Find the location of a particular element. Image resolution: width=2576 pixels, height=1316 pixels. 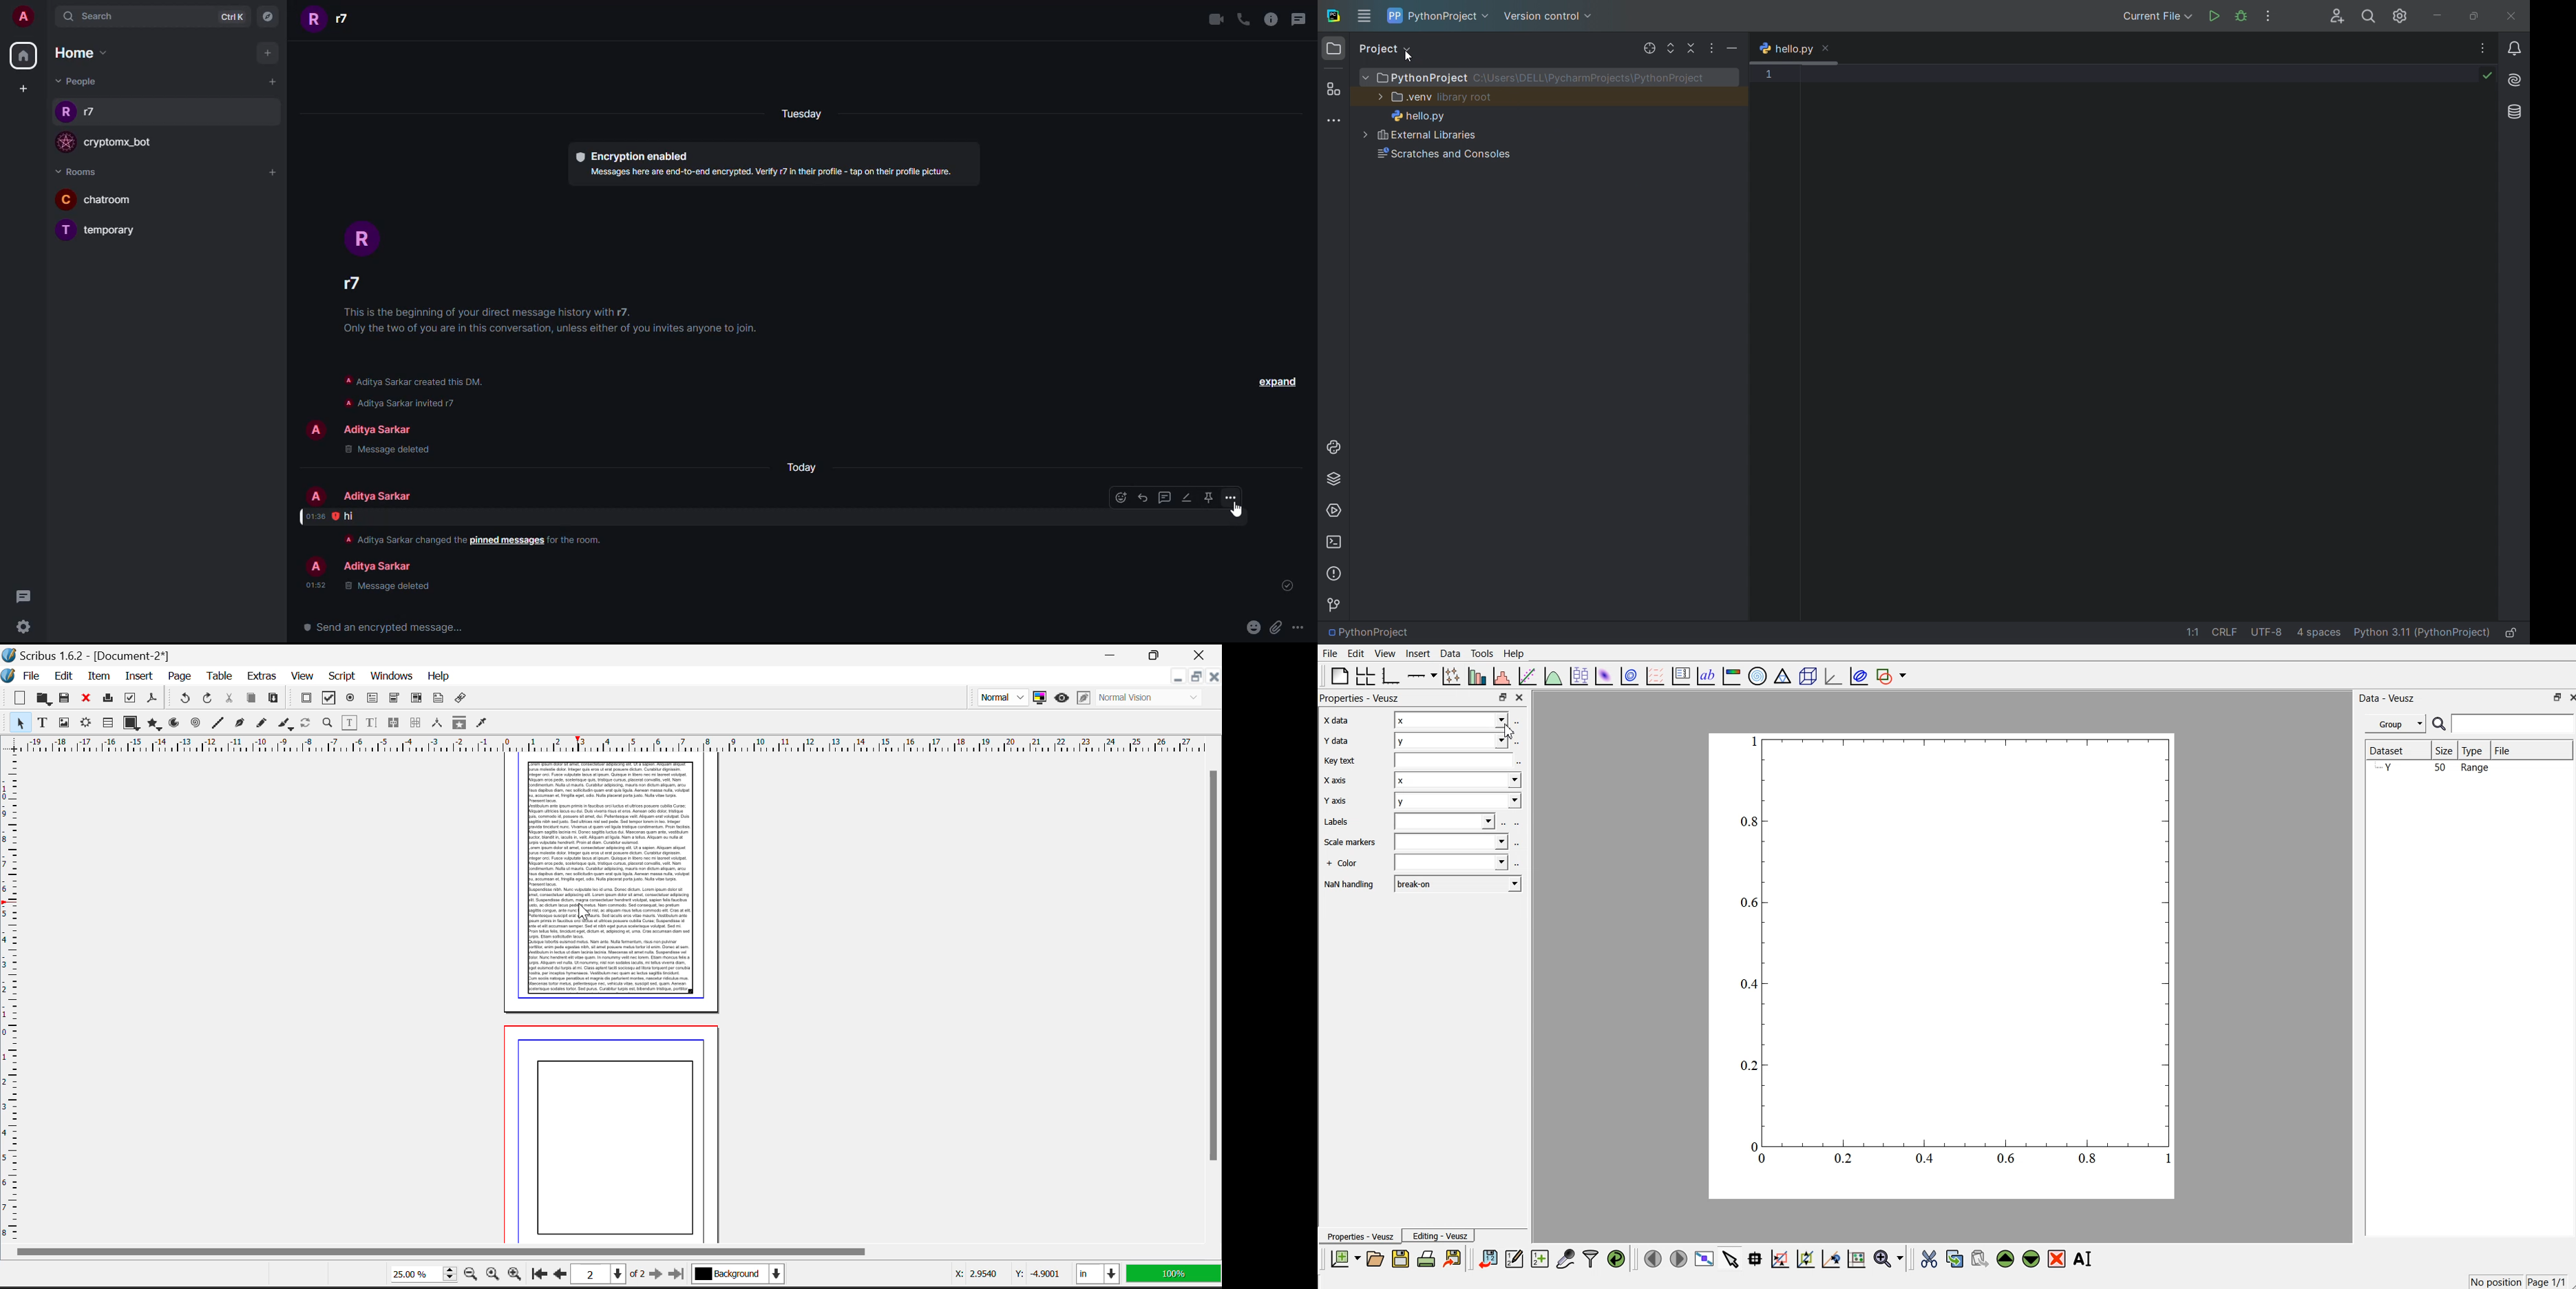

Scribus 1.6.2 -[Document-2*] is located at coordinates (88, 654).